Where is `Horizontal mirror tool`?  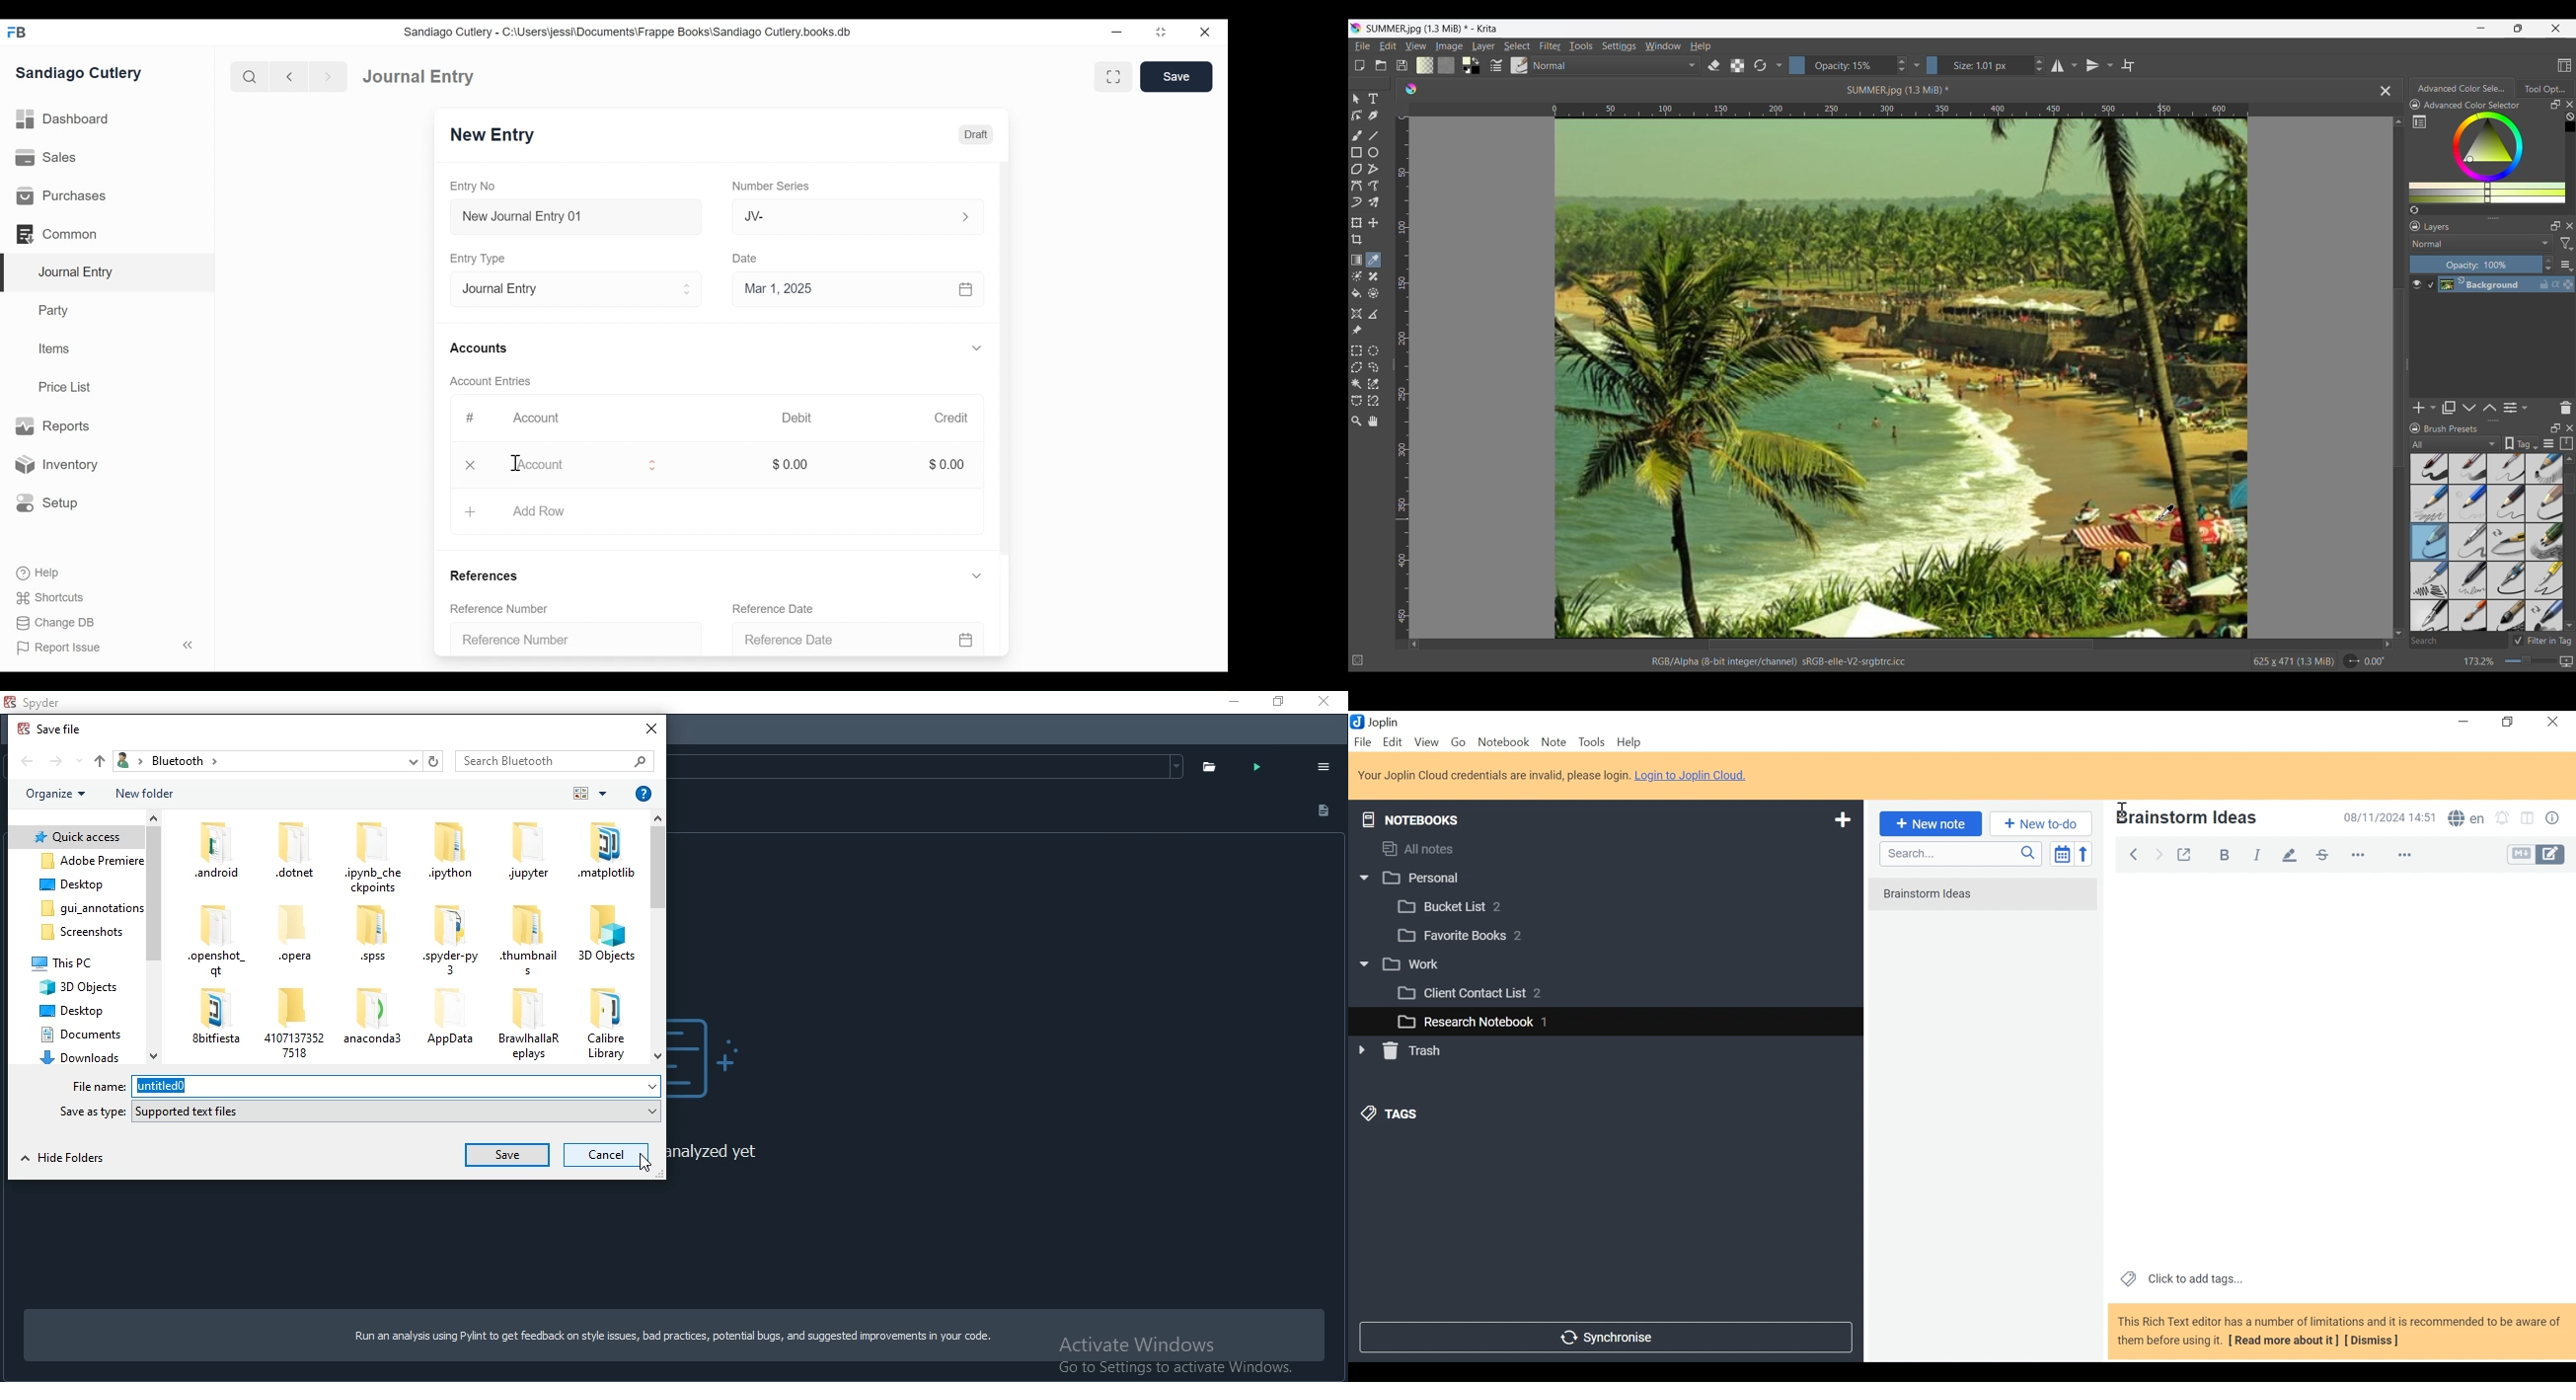 Horizontal mirror tool is located at coordinates (2056, 65).